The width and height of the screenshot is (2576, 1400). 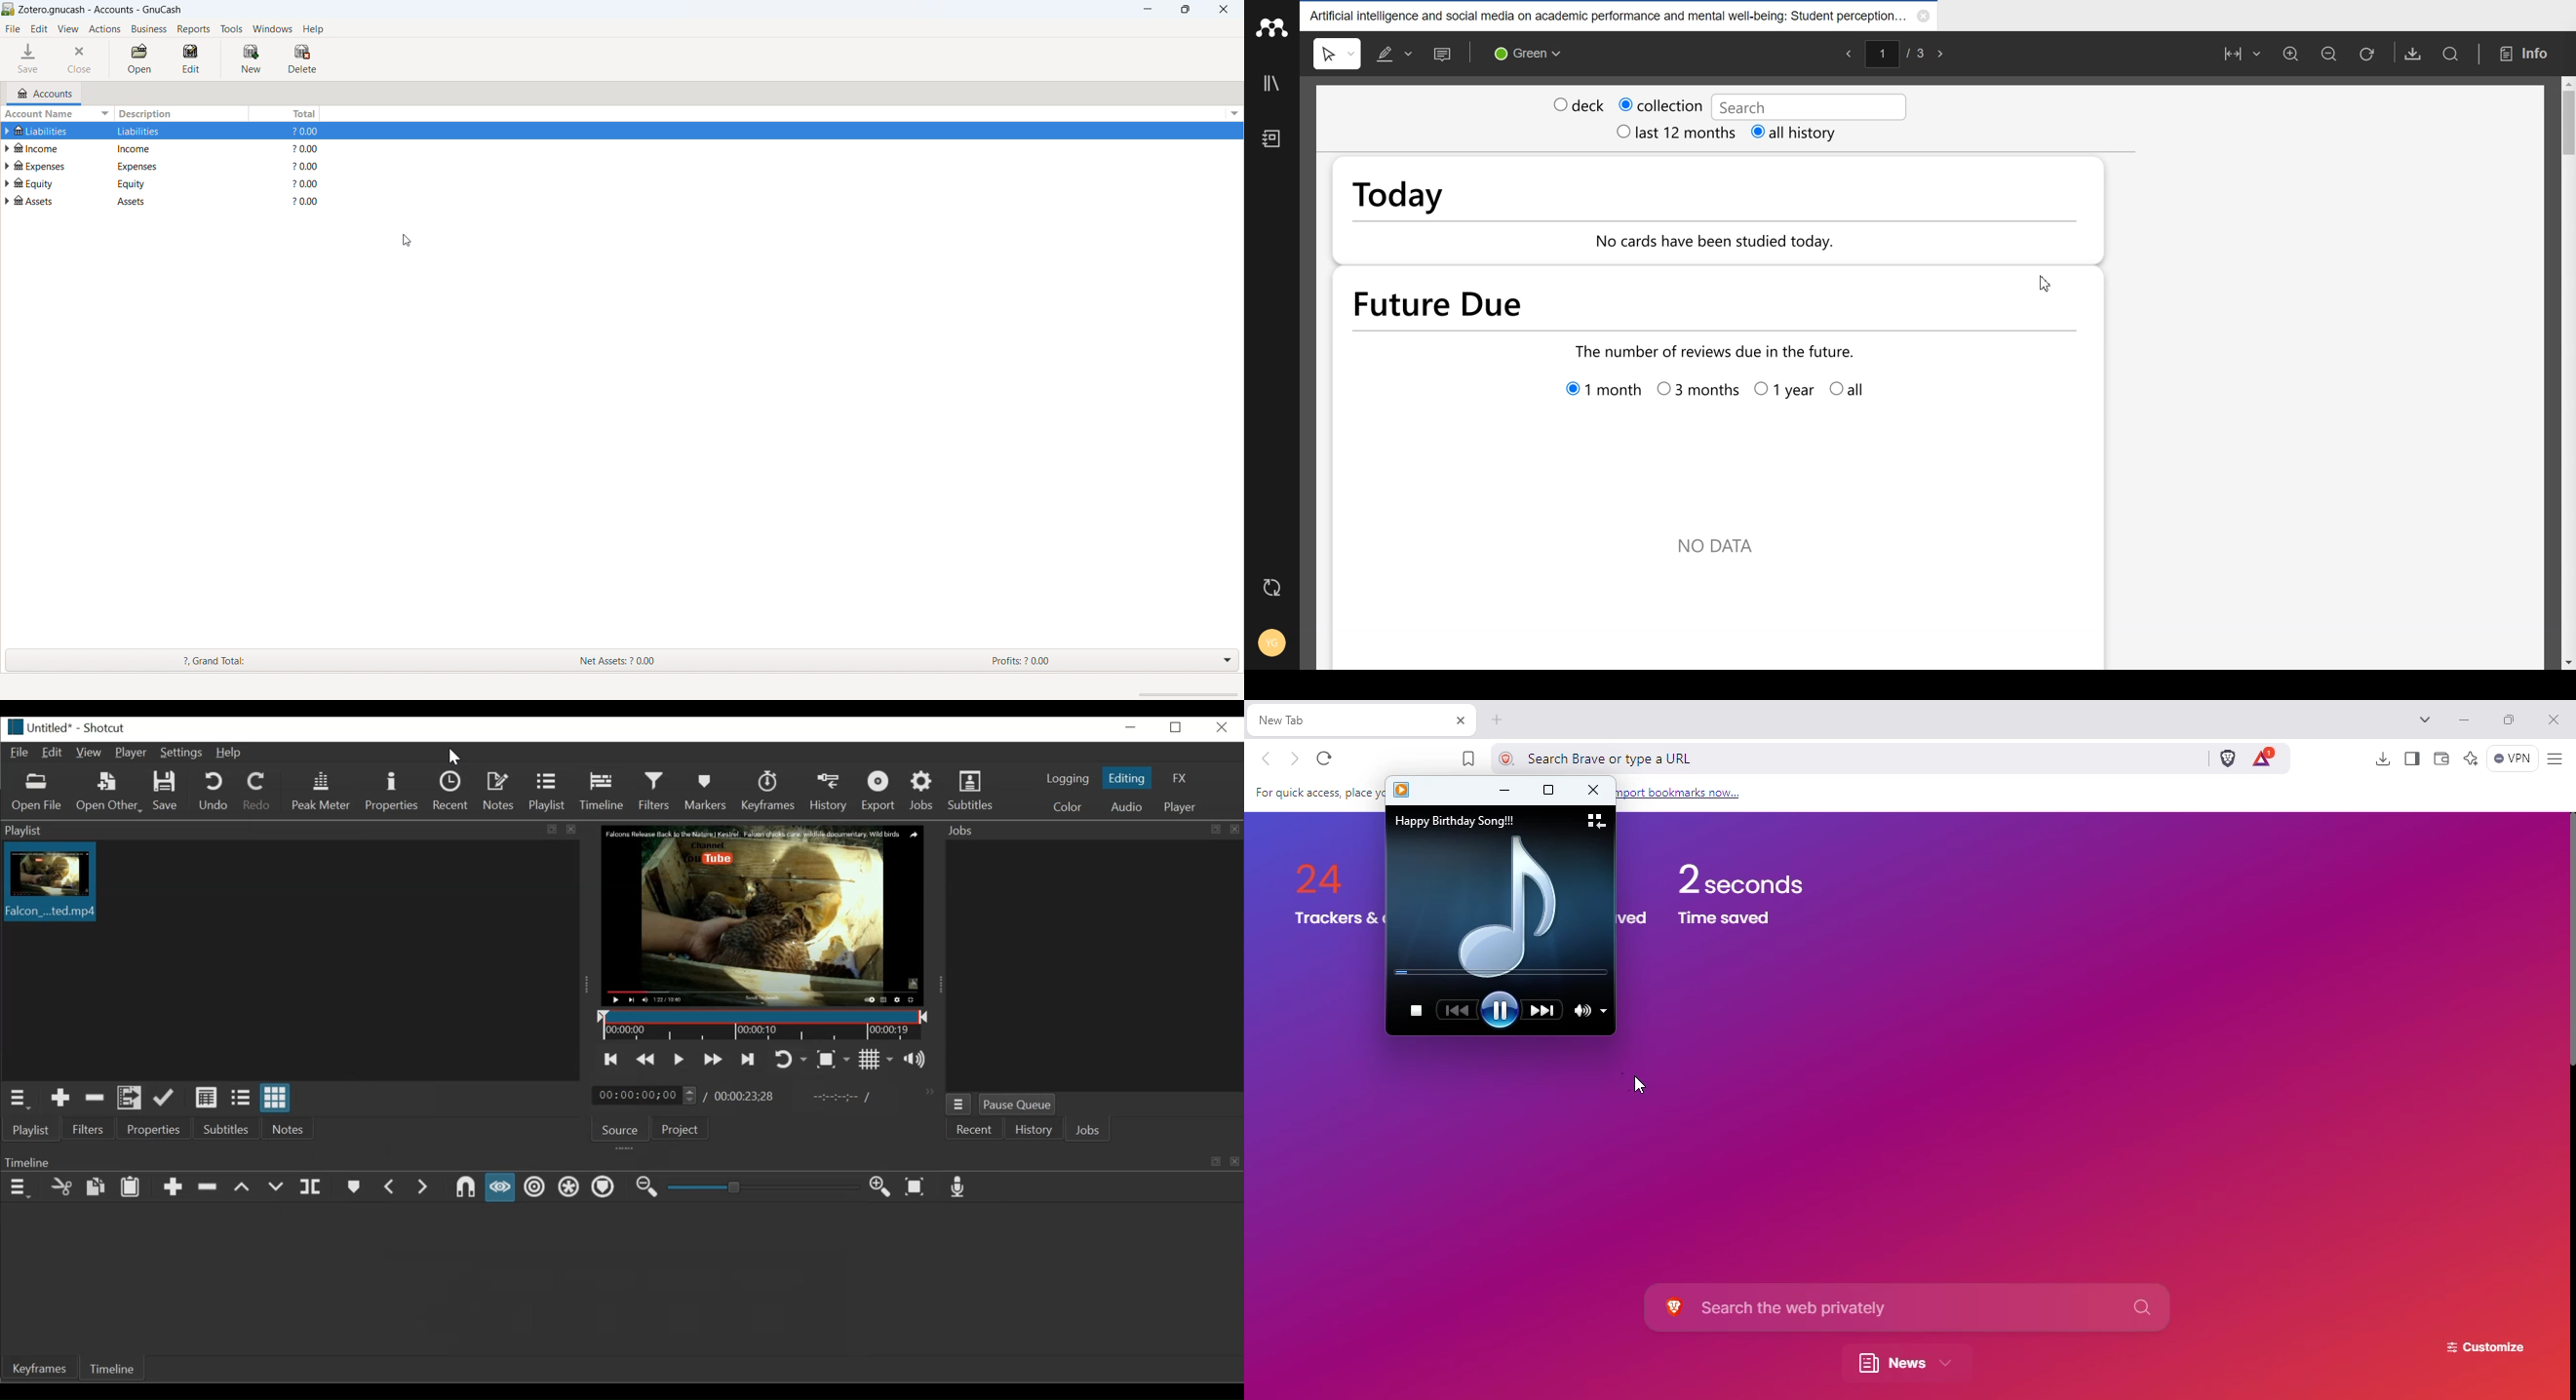 What do you see at coordinates (322, 791) in the screenshot?
I see `Peak Meter` at bounding box center [322, 791].